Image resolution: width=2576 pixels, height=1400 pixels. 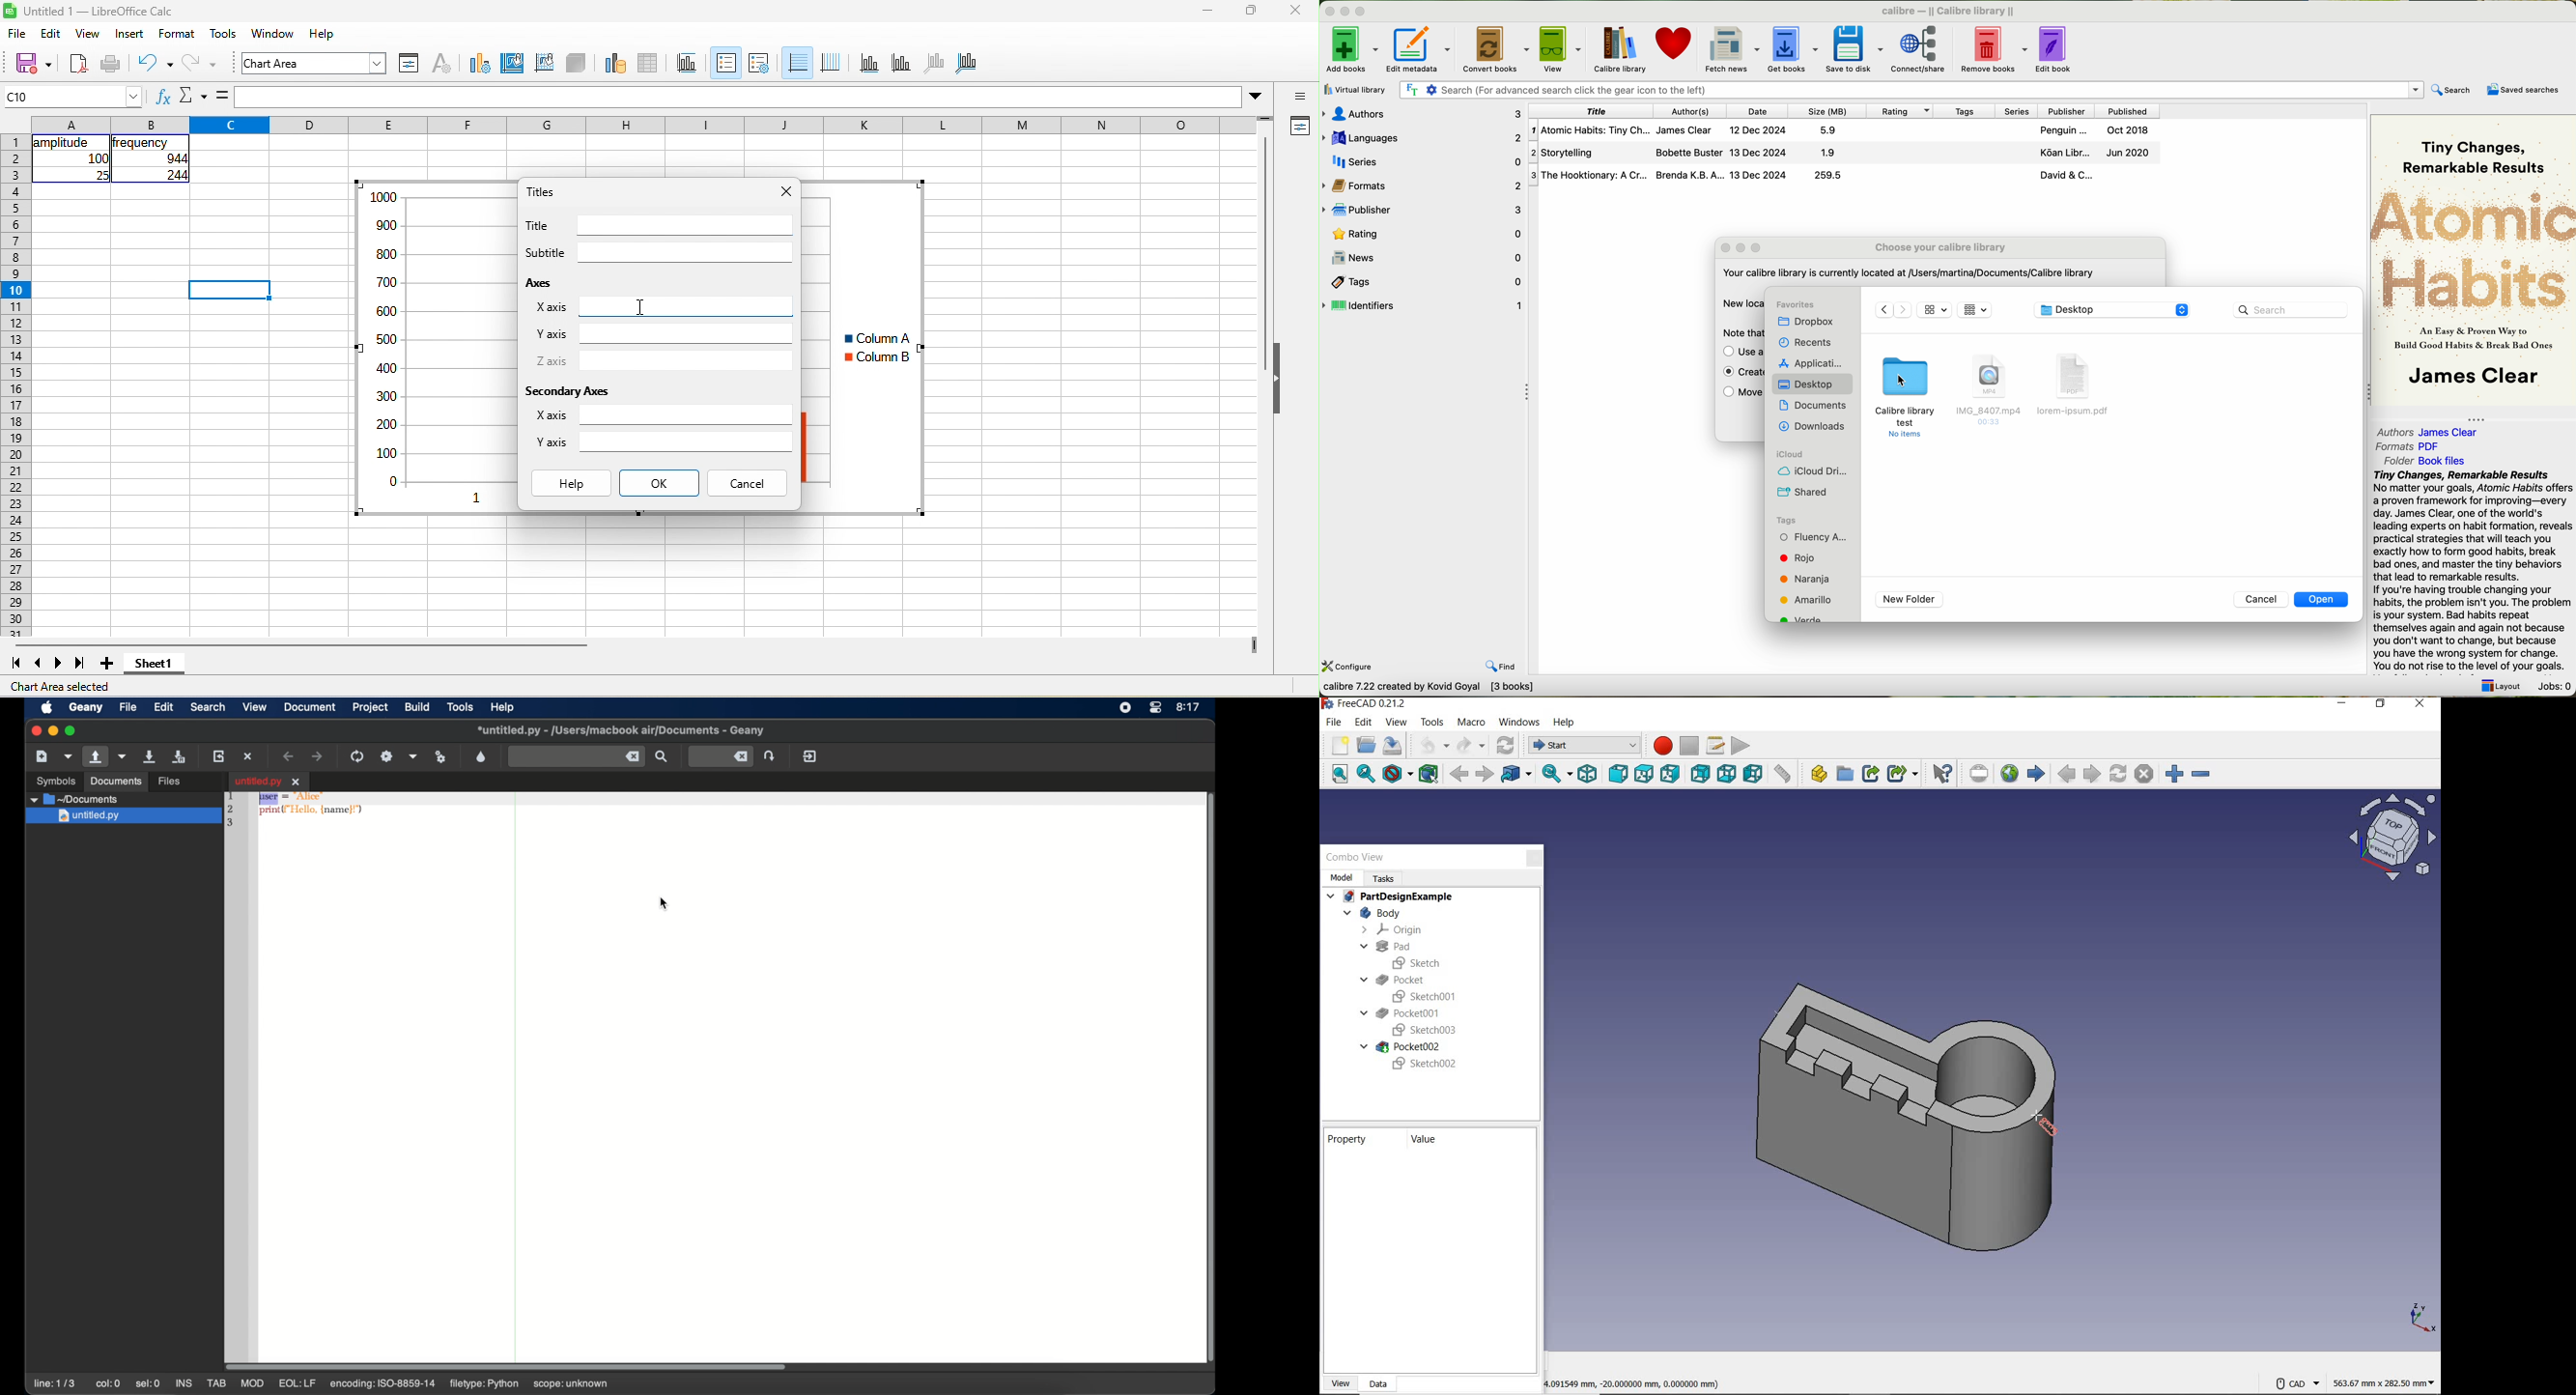 I want to click on publisher, so click(x=1425, y=210).